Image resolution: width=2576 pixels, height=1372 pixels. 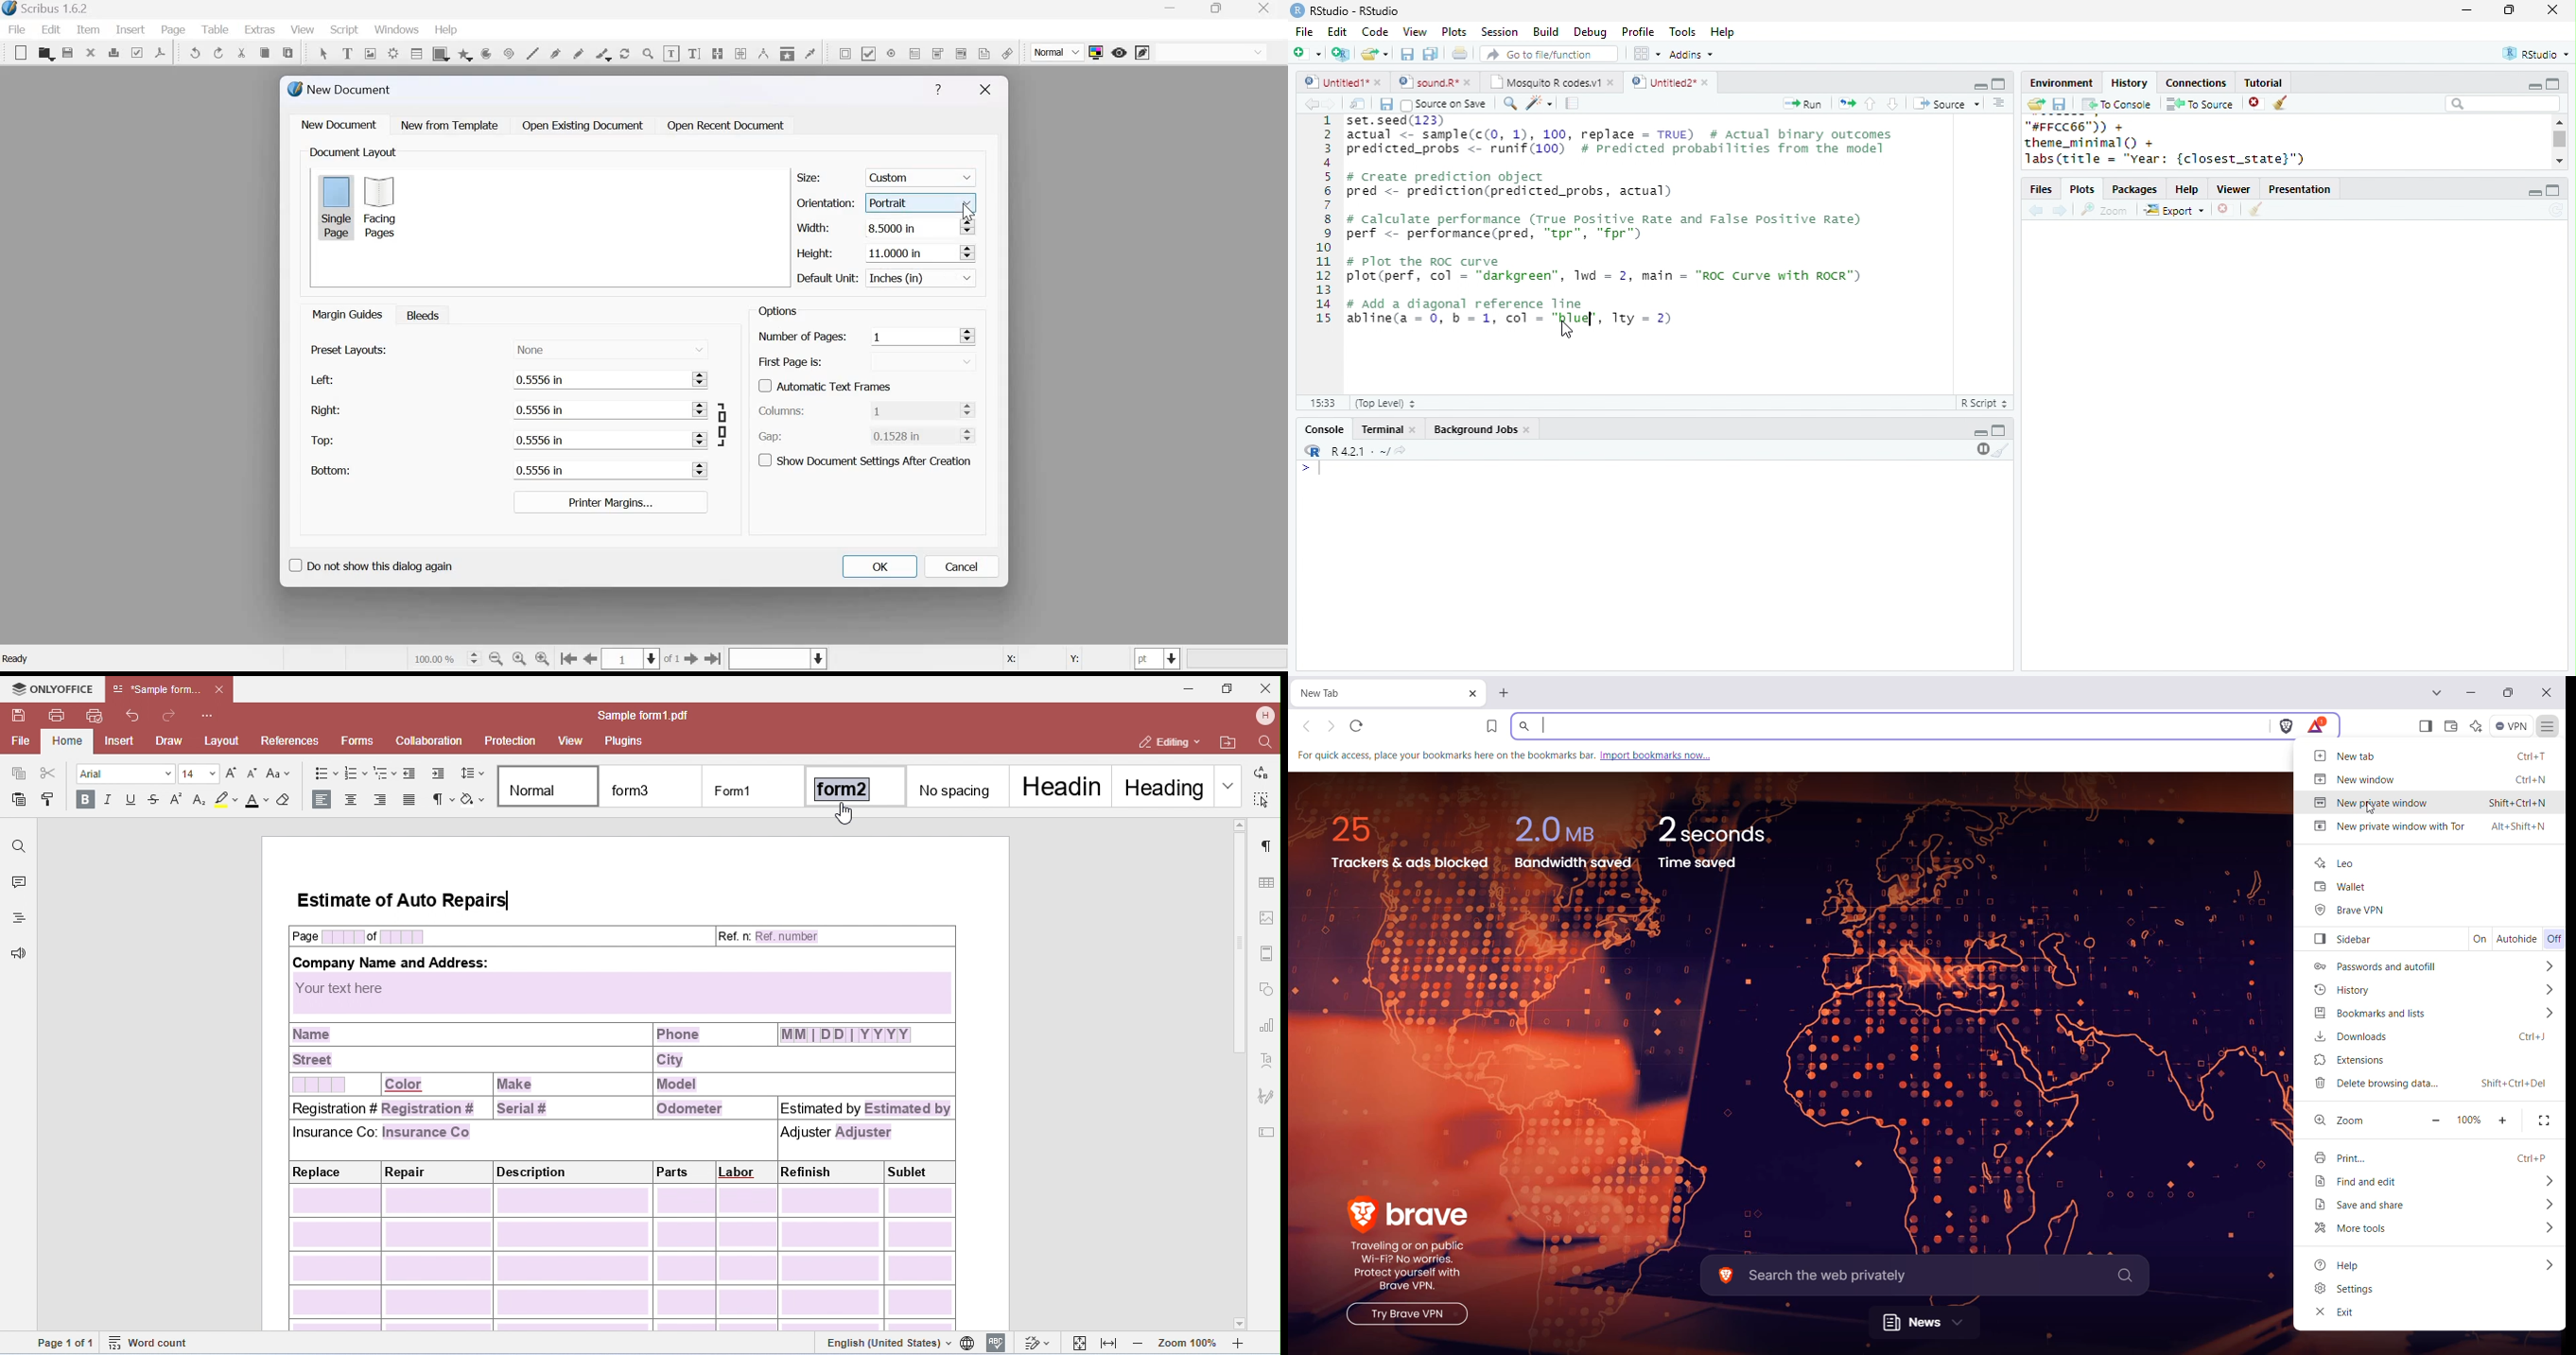 What do you see at coordinates (415, 53) in the screenshot?
I see `table` at bounding box center [415, 53].